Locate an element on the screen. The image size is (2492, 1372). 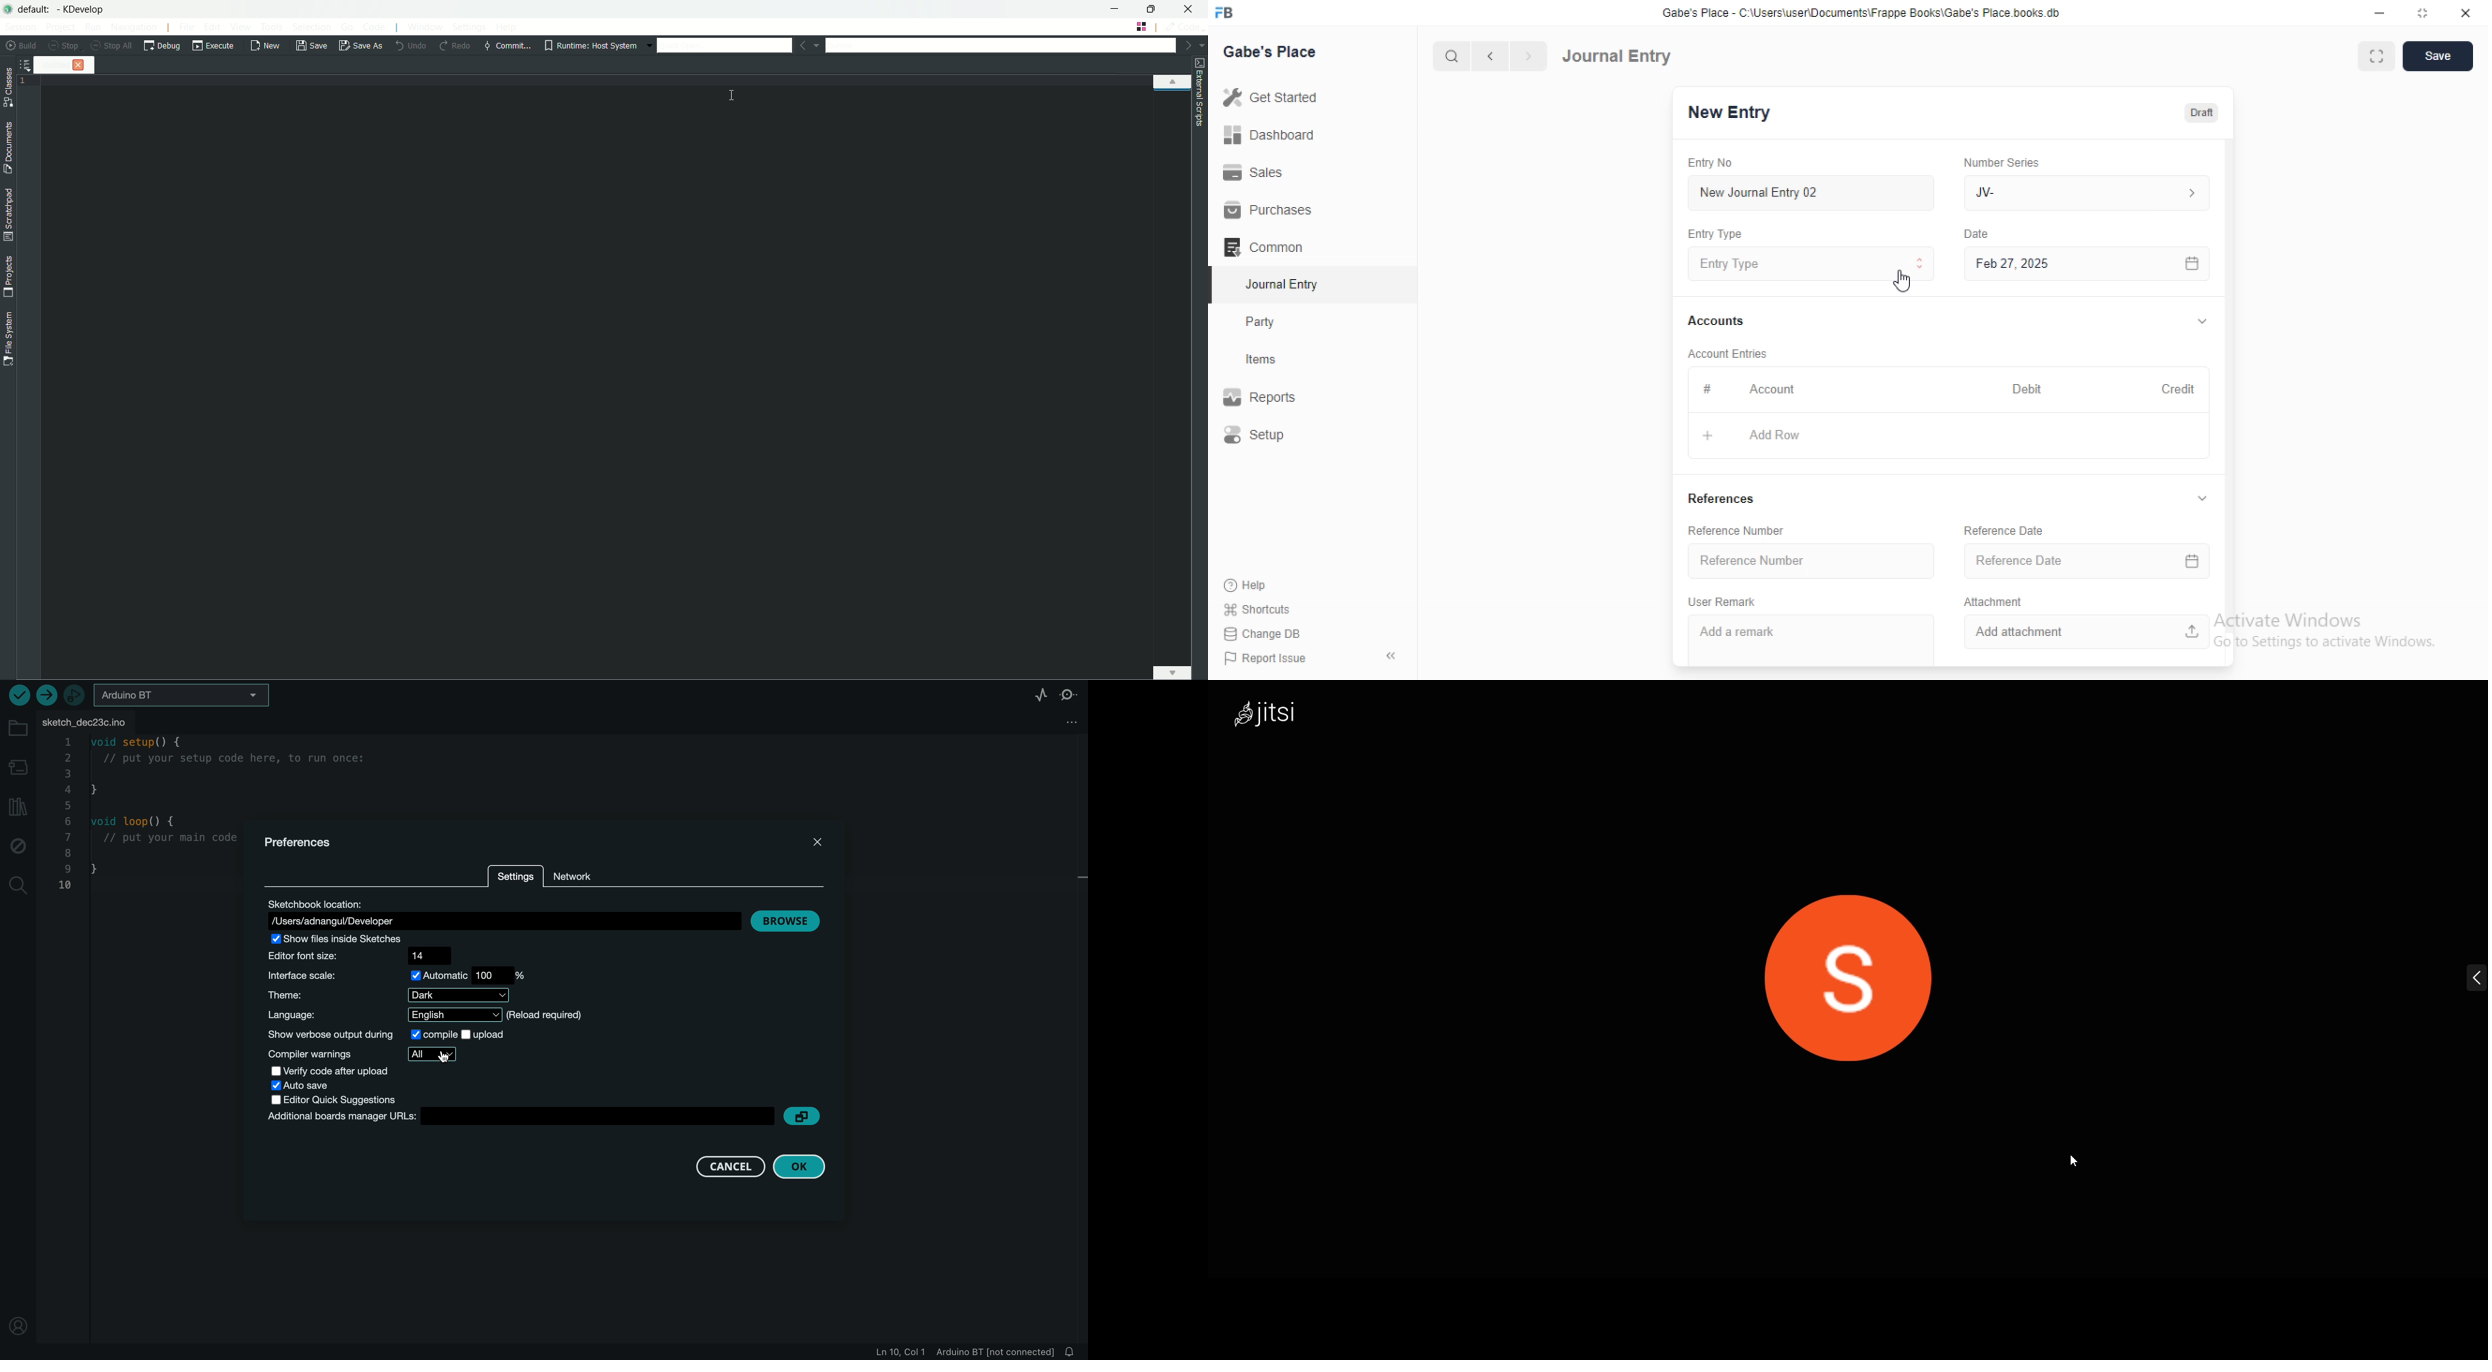
Get Started is located at coordinates (1274, 97).